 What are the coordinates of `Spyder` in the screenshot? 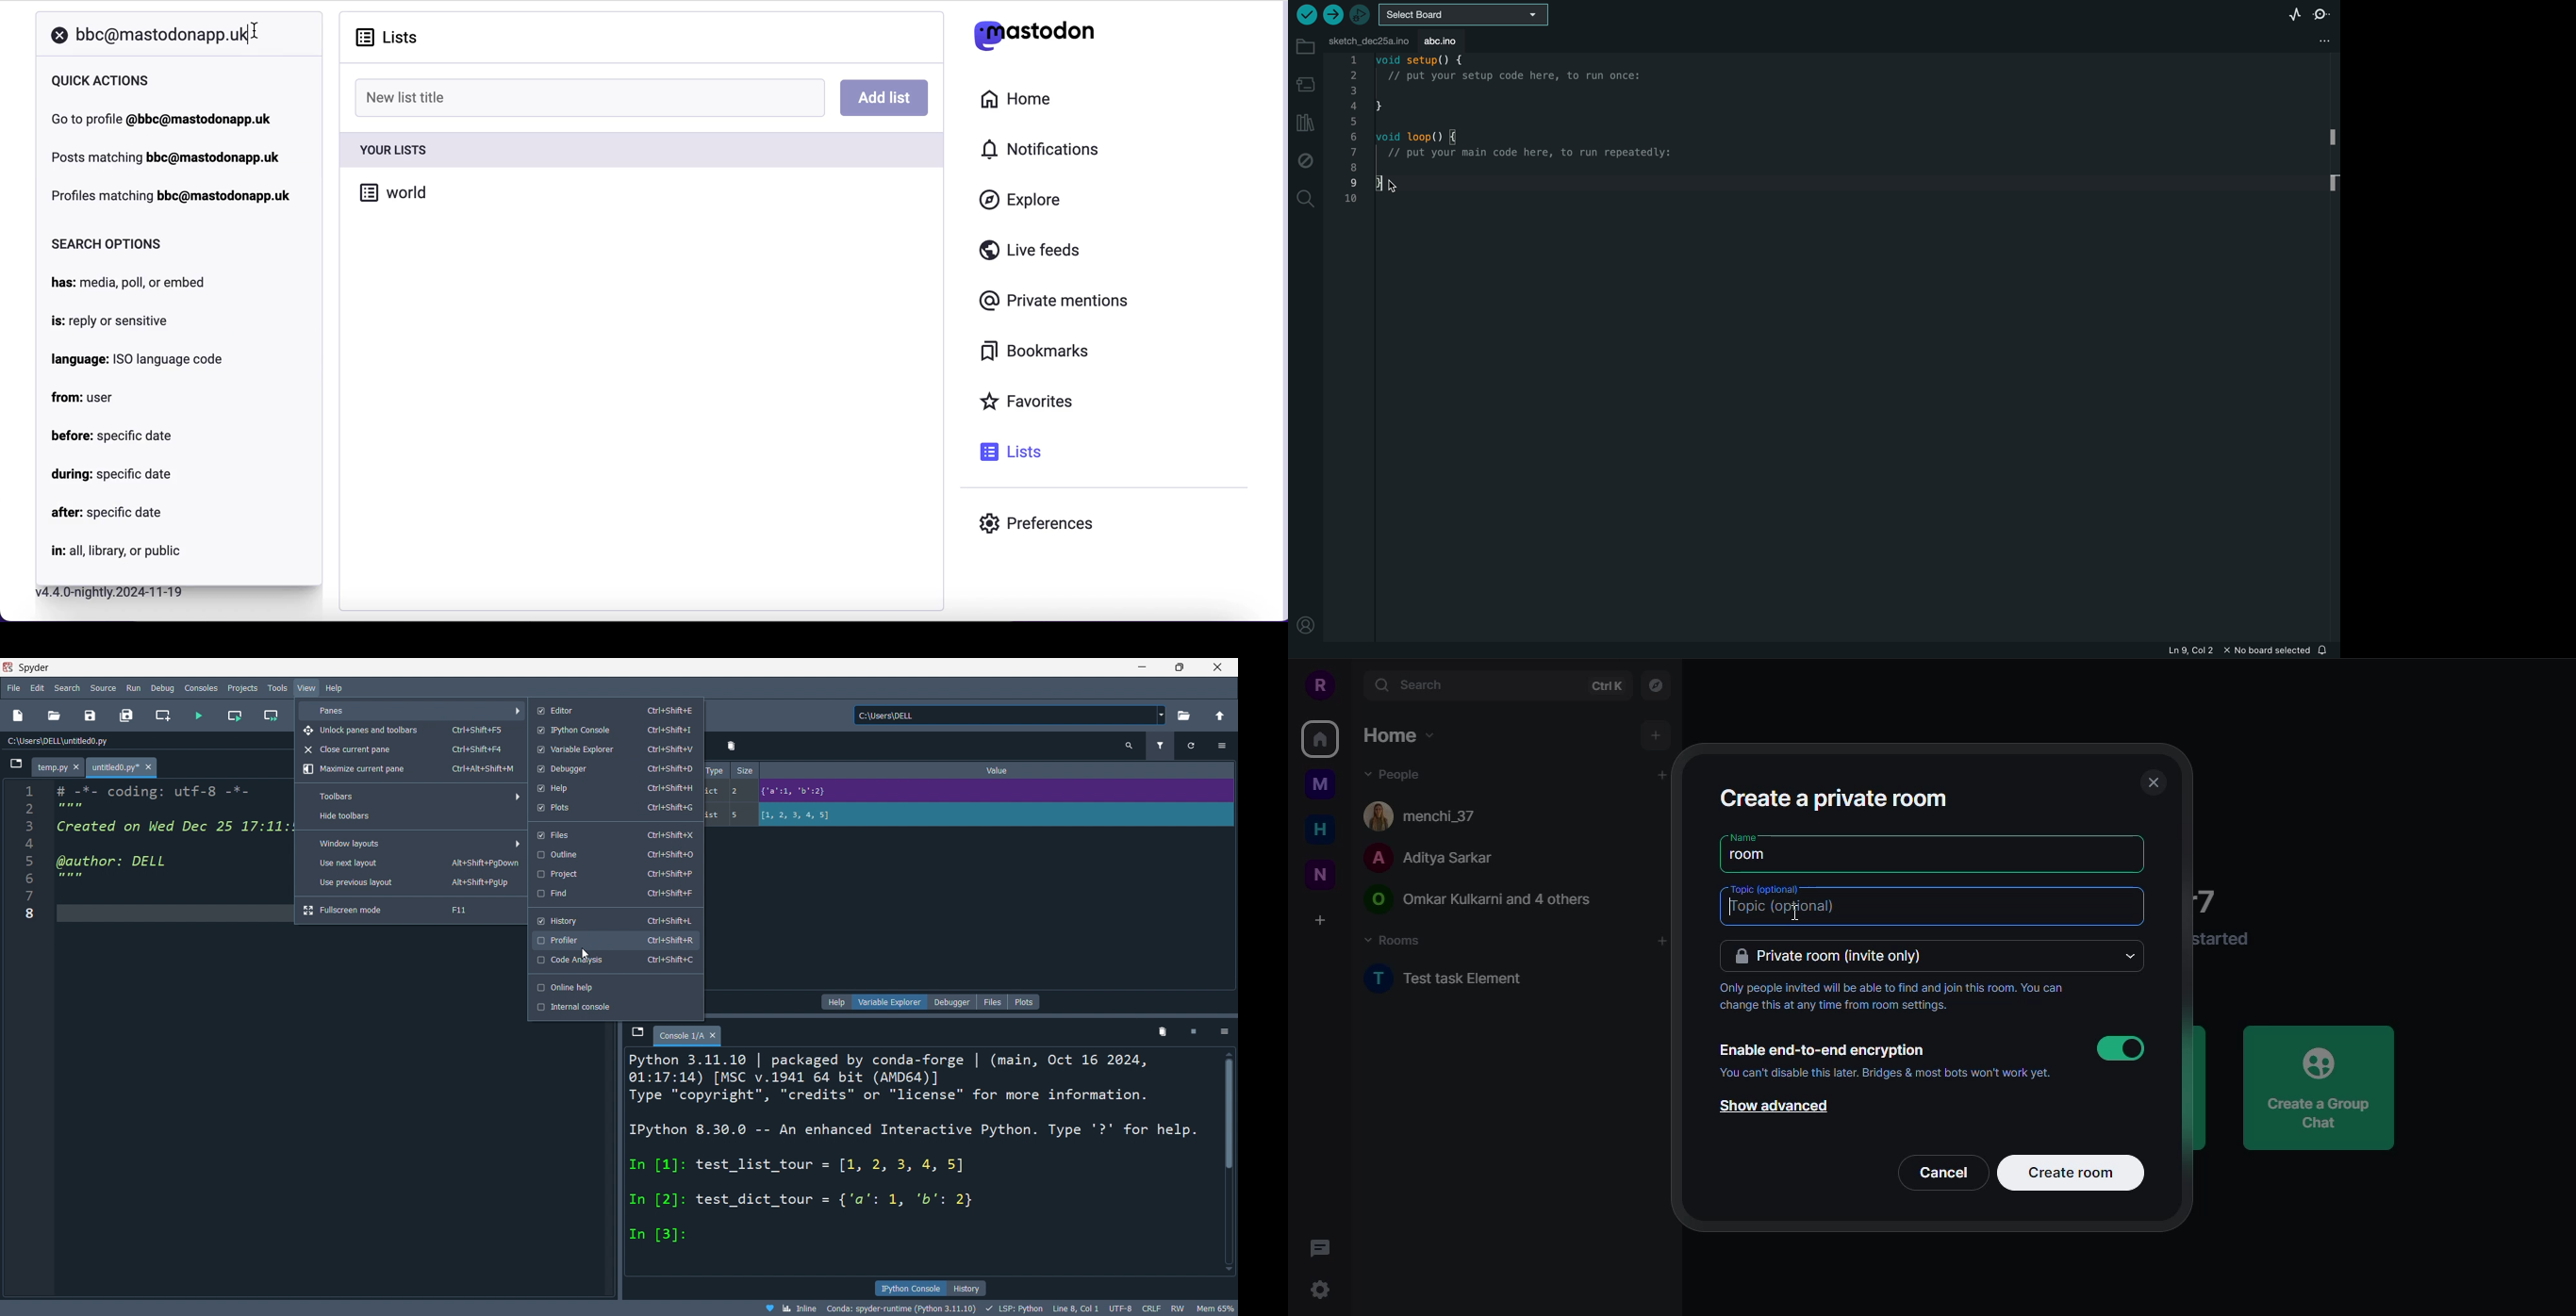 It's located at (179, 668).